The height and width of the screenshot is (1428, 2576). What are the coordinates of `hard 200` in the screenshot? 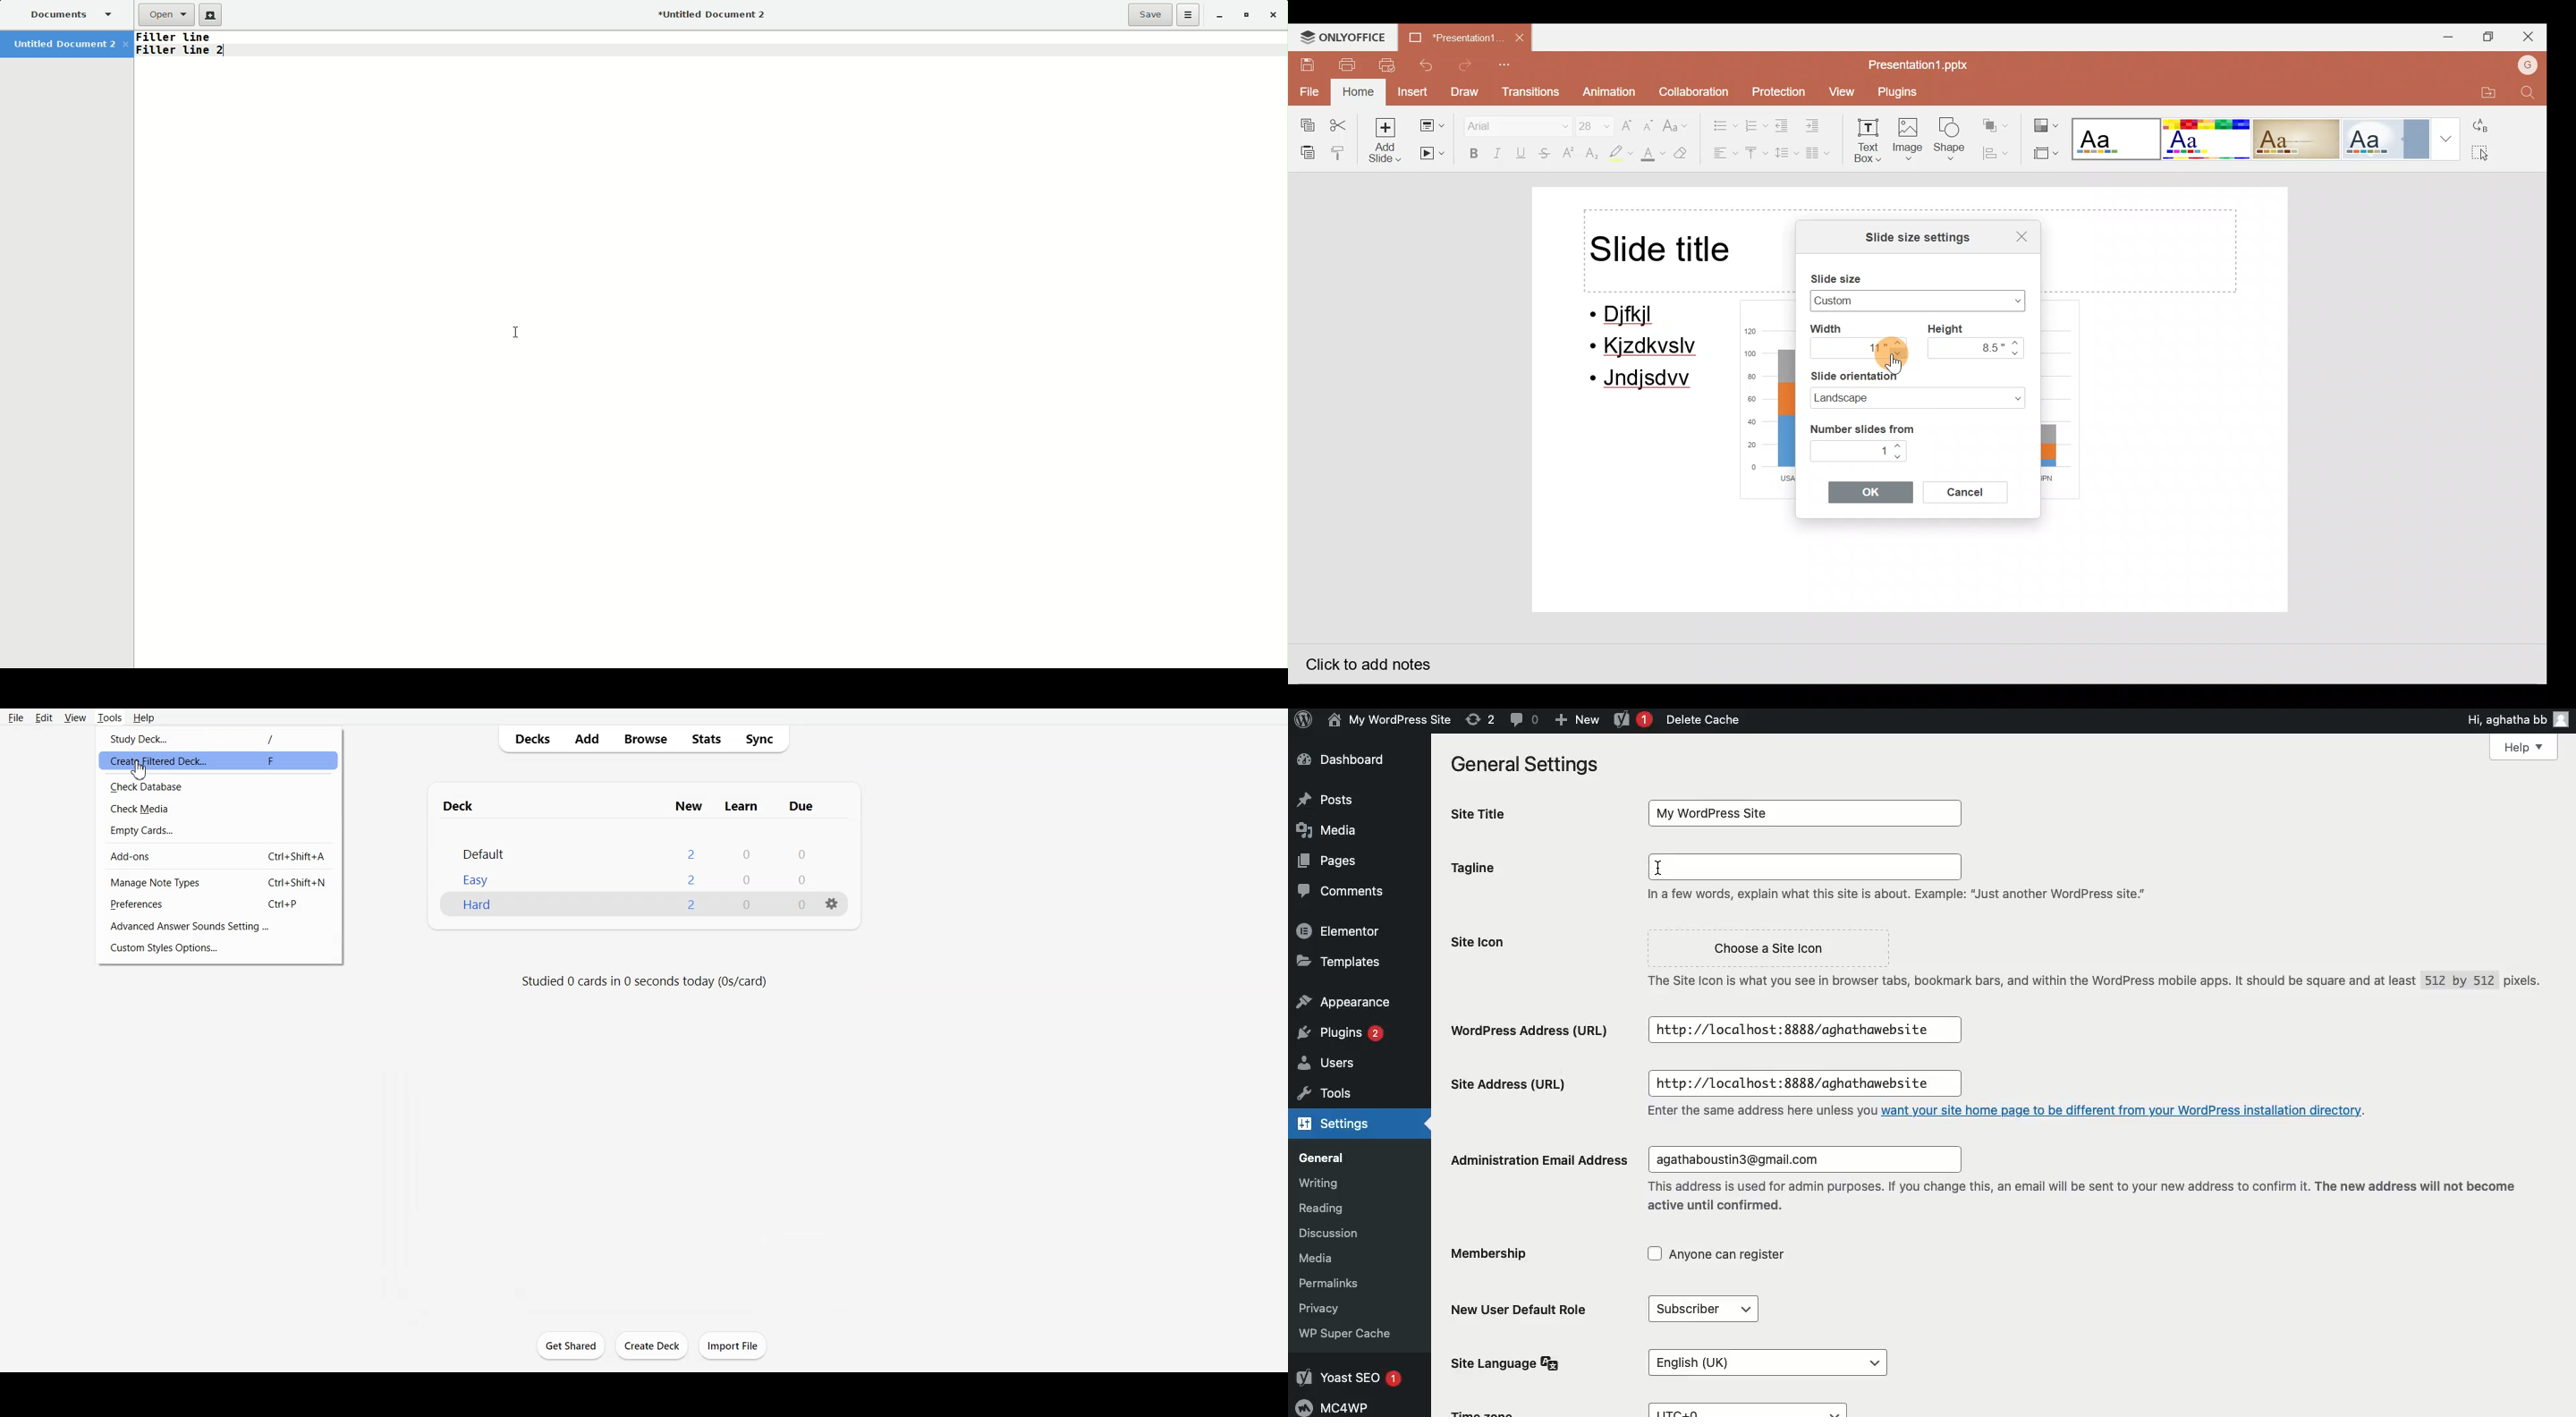 It's located at (618, 909).